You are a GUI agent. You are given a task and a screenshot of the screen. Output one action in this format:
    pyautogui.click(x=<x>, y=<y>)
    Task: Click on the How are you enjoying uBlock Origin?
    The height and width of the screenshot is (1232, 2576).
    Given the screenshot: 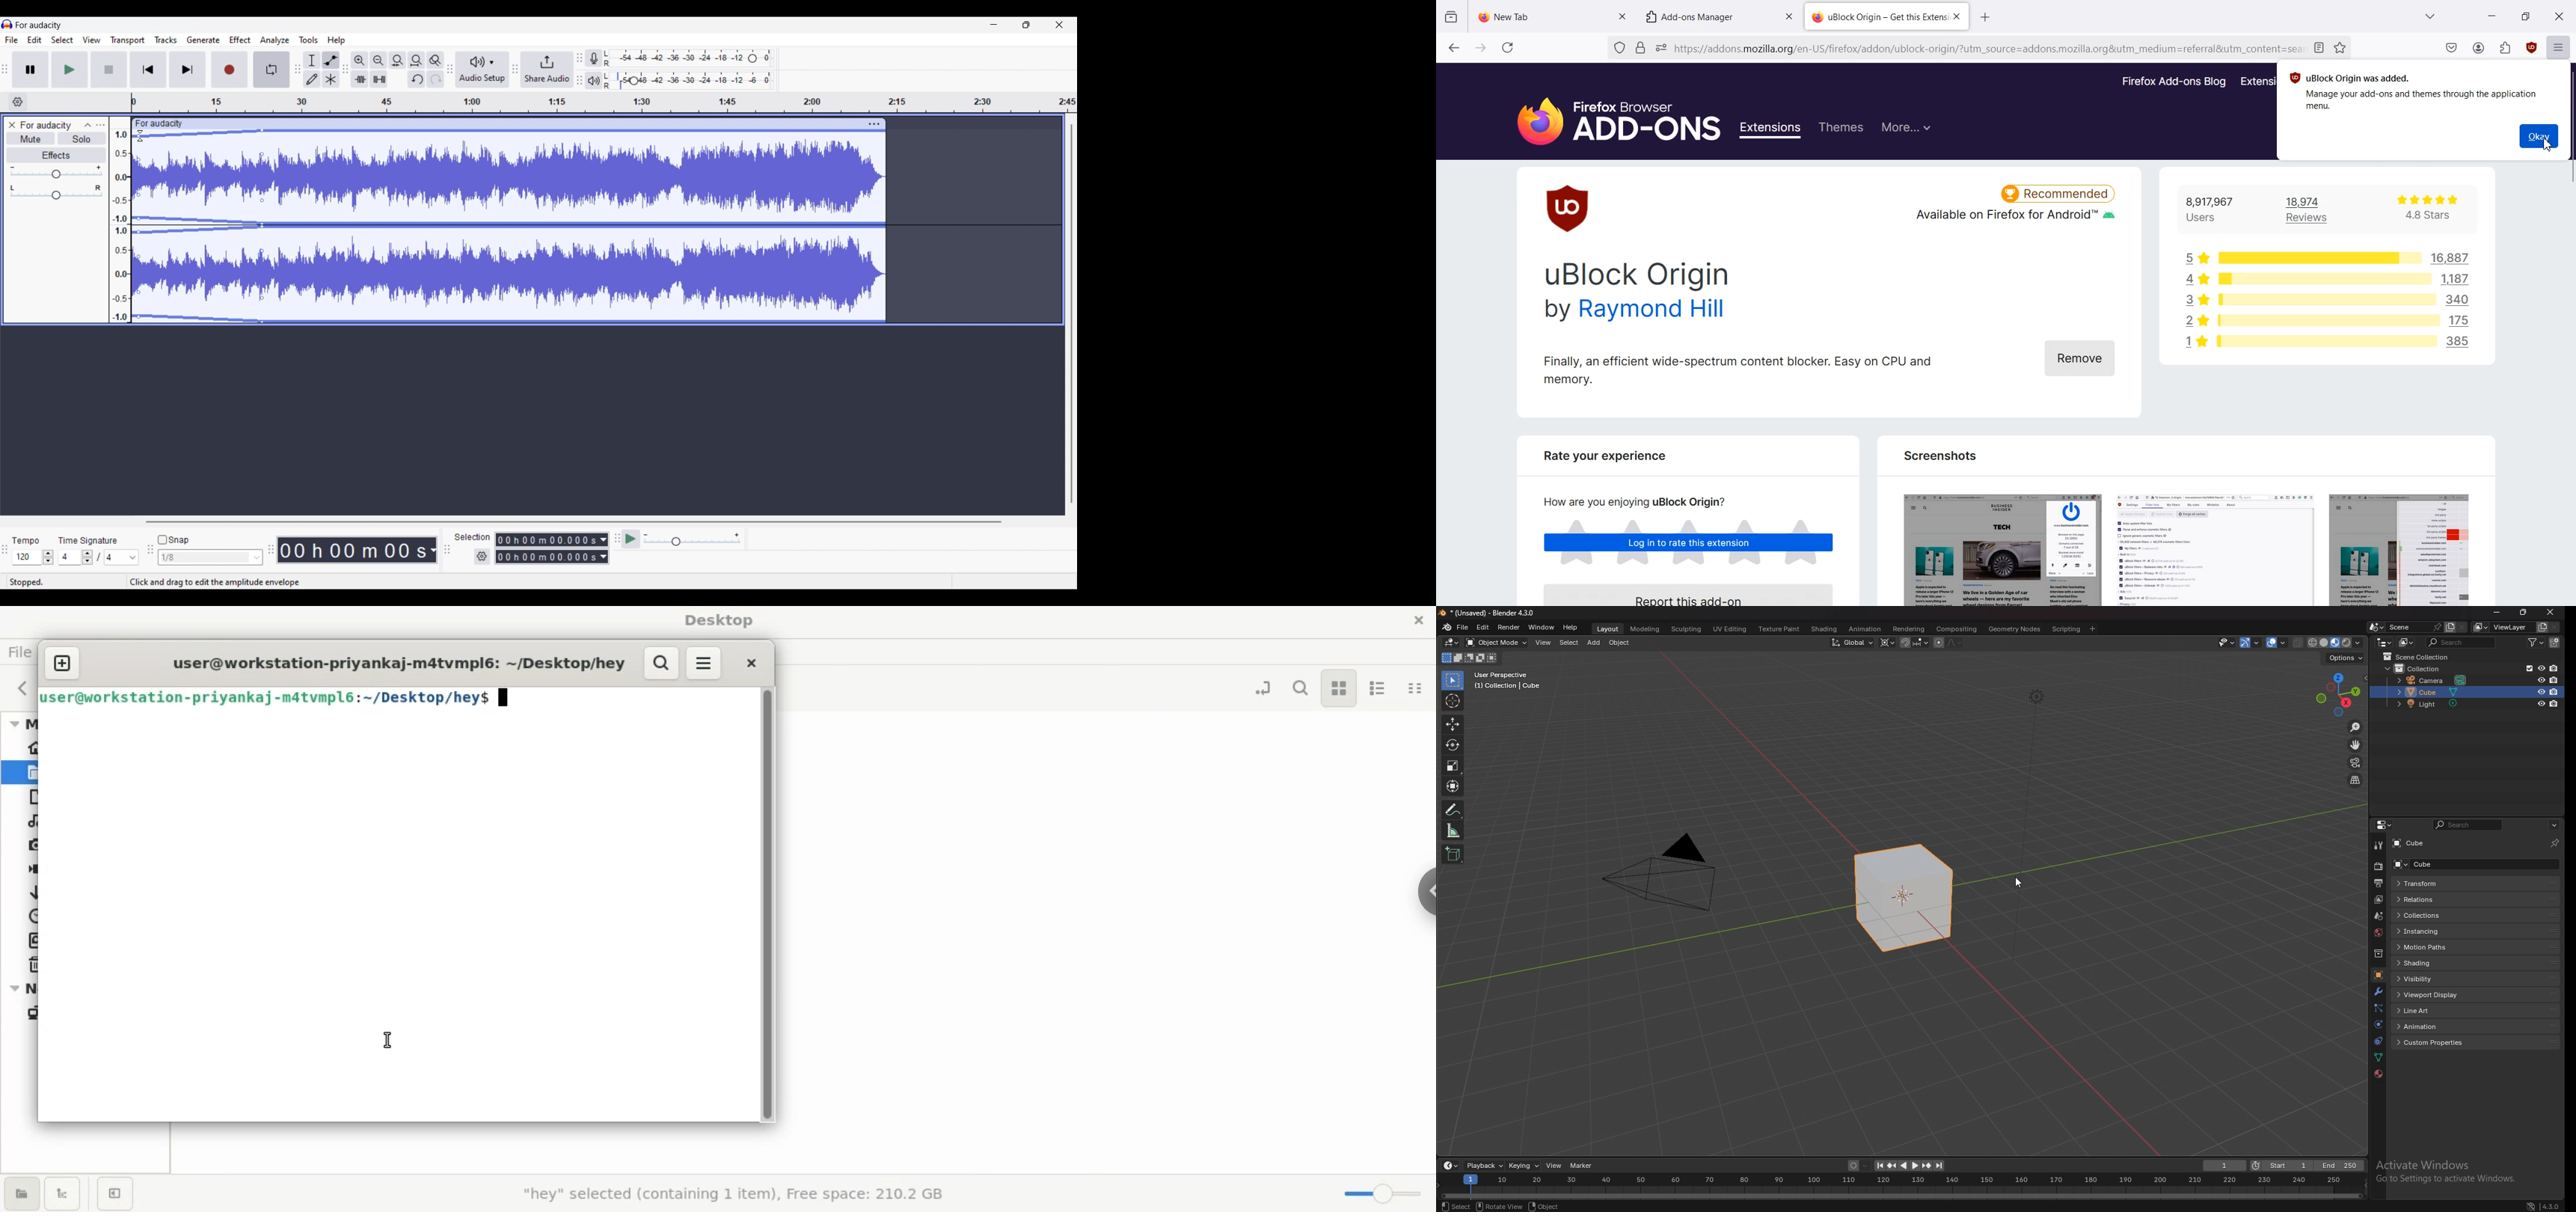 What is the action you would take?
    pyautogui.click(x=1630, y=501)
    